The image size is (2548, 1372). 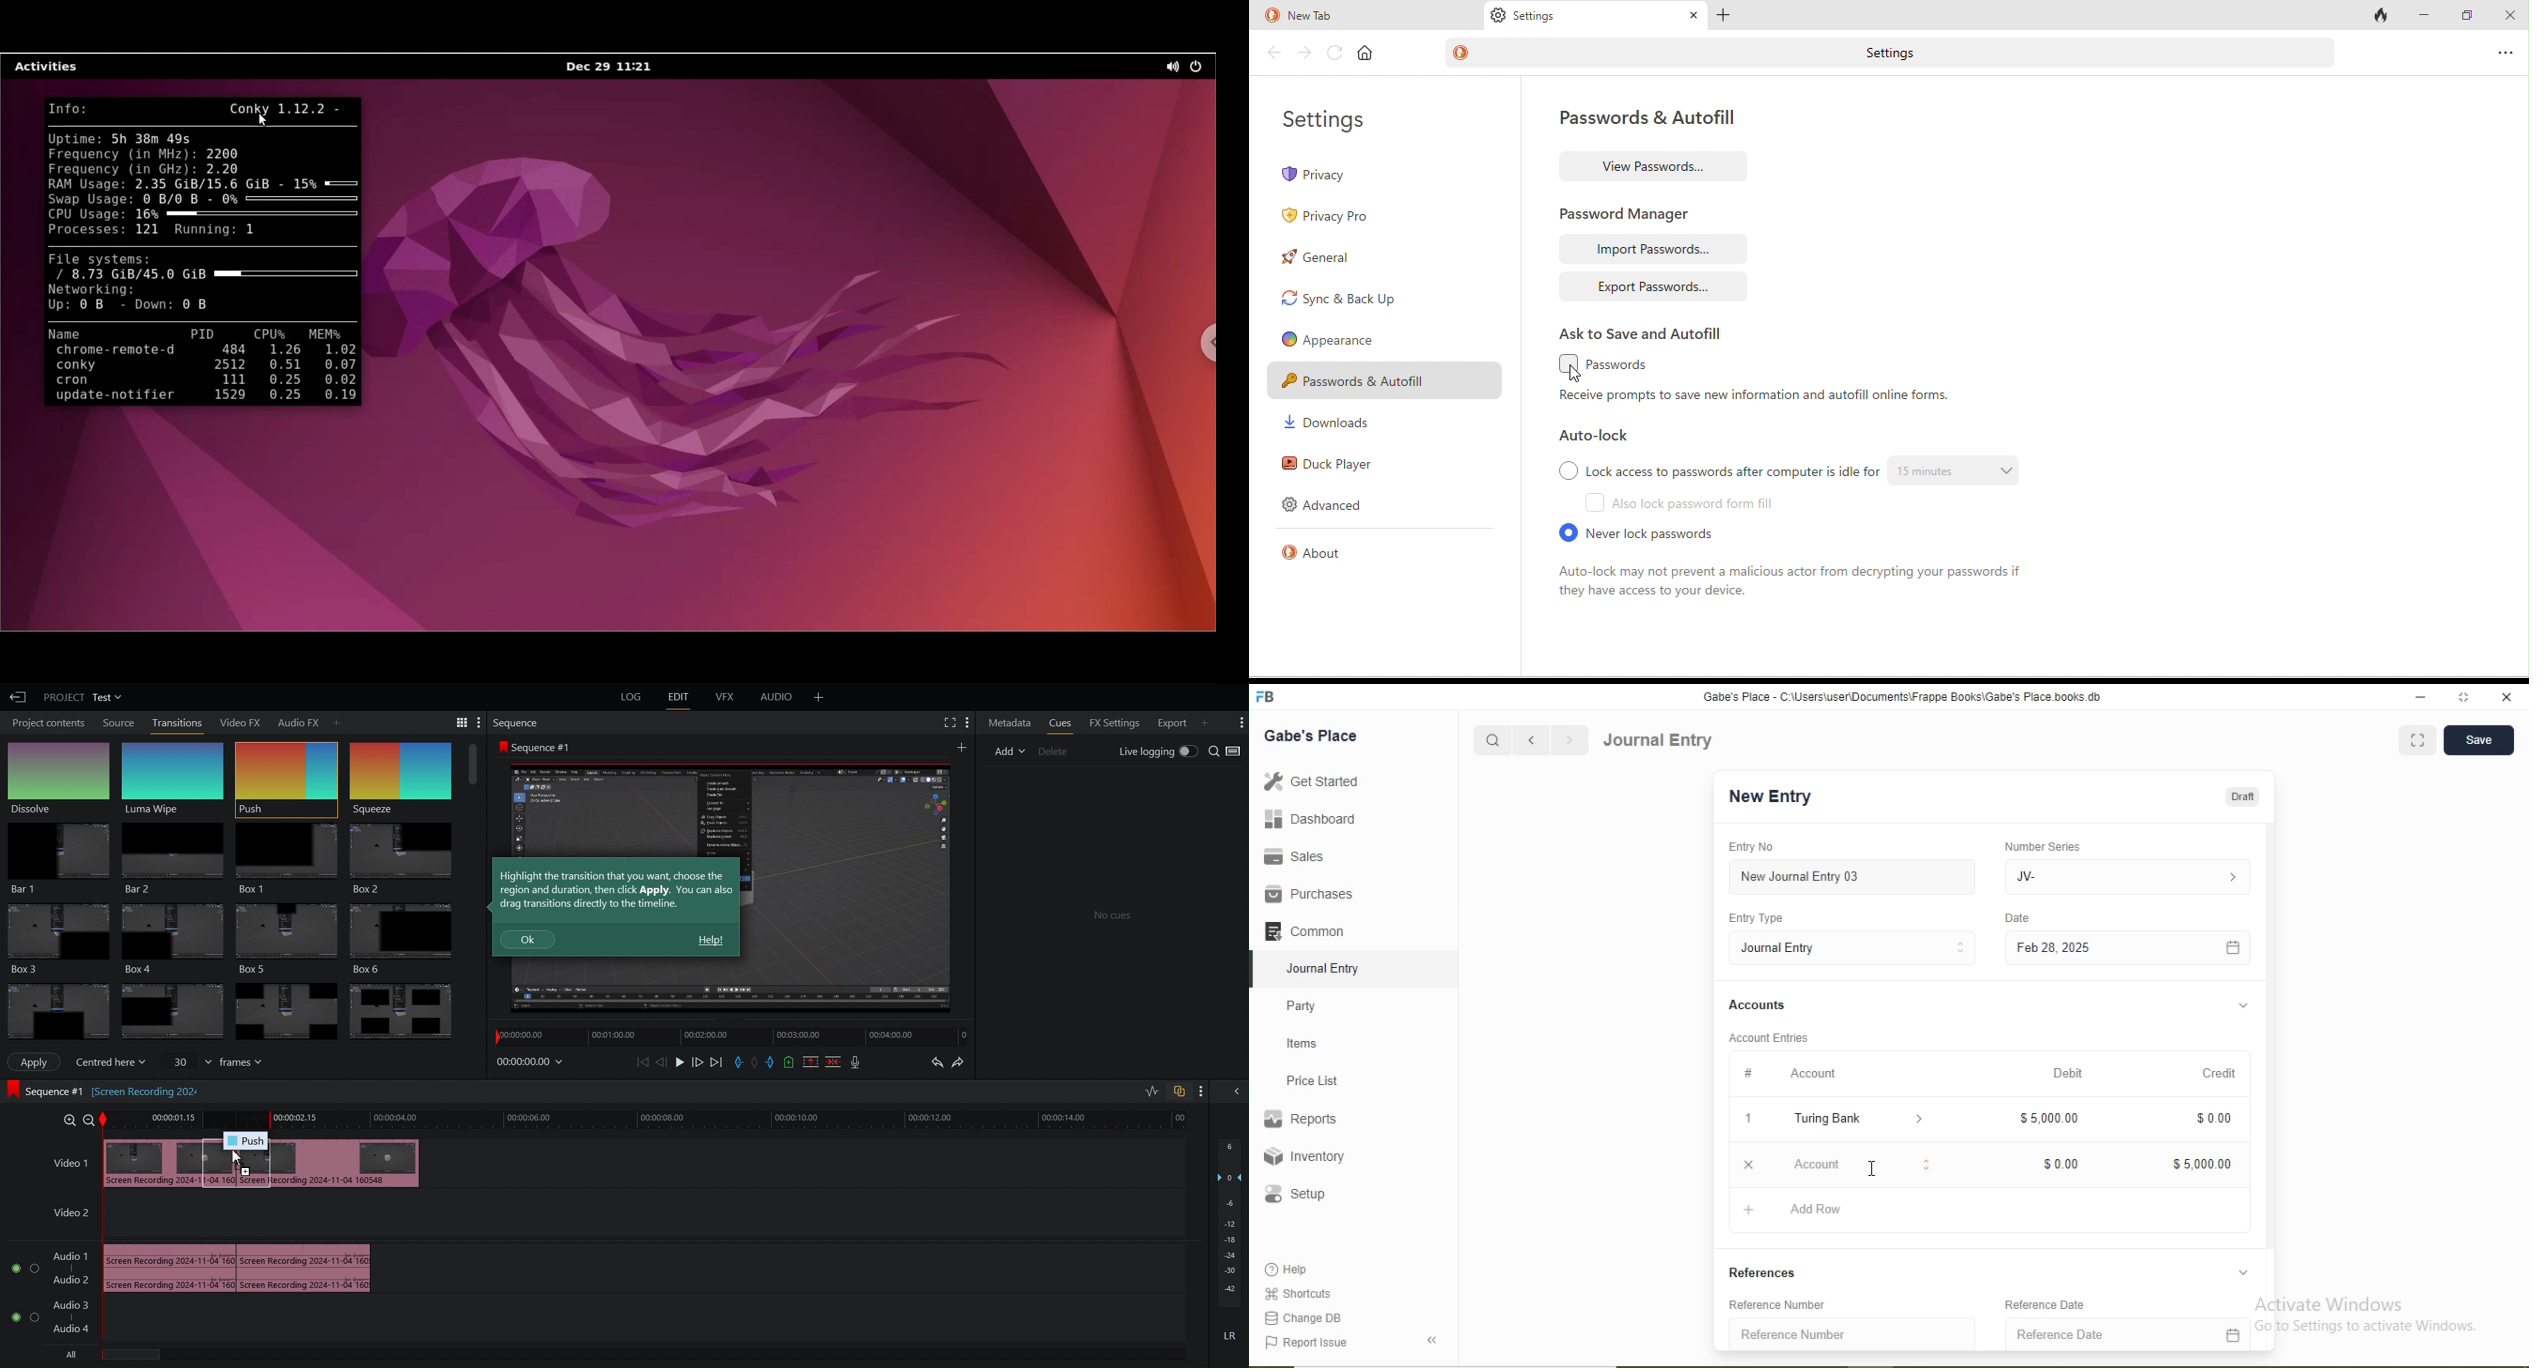 What do you see at coordinates (1531, 741) in the screenshot?
I see `Backward` at bounding box center [1531, 741].